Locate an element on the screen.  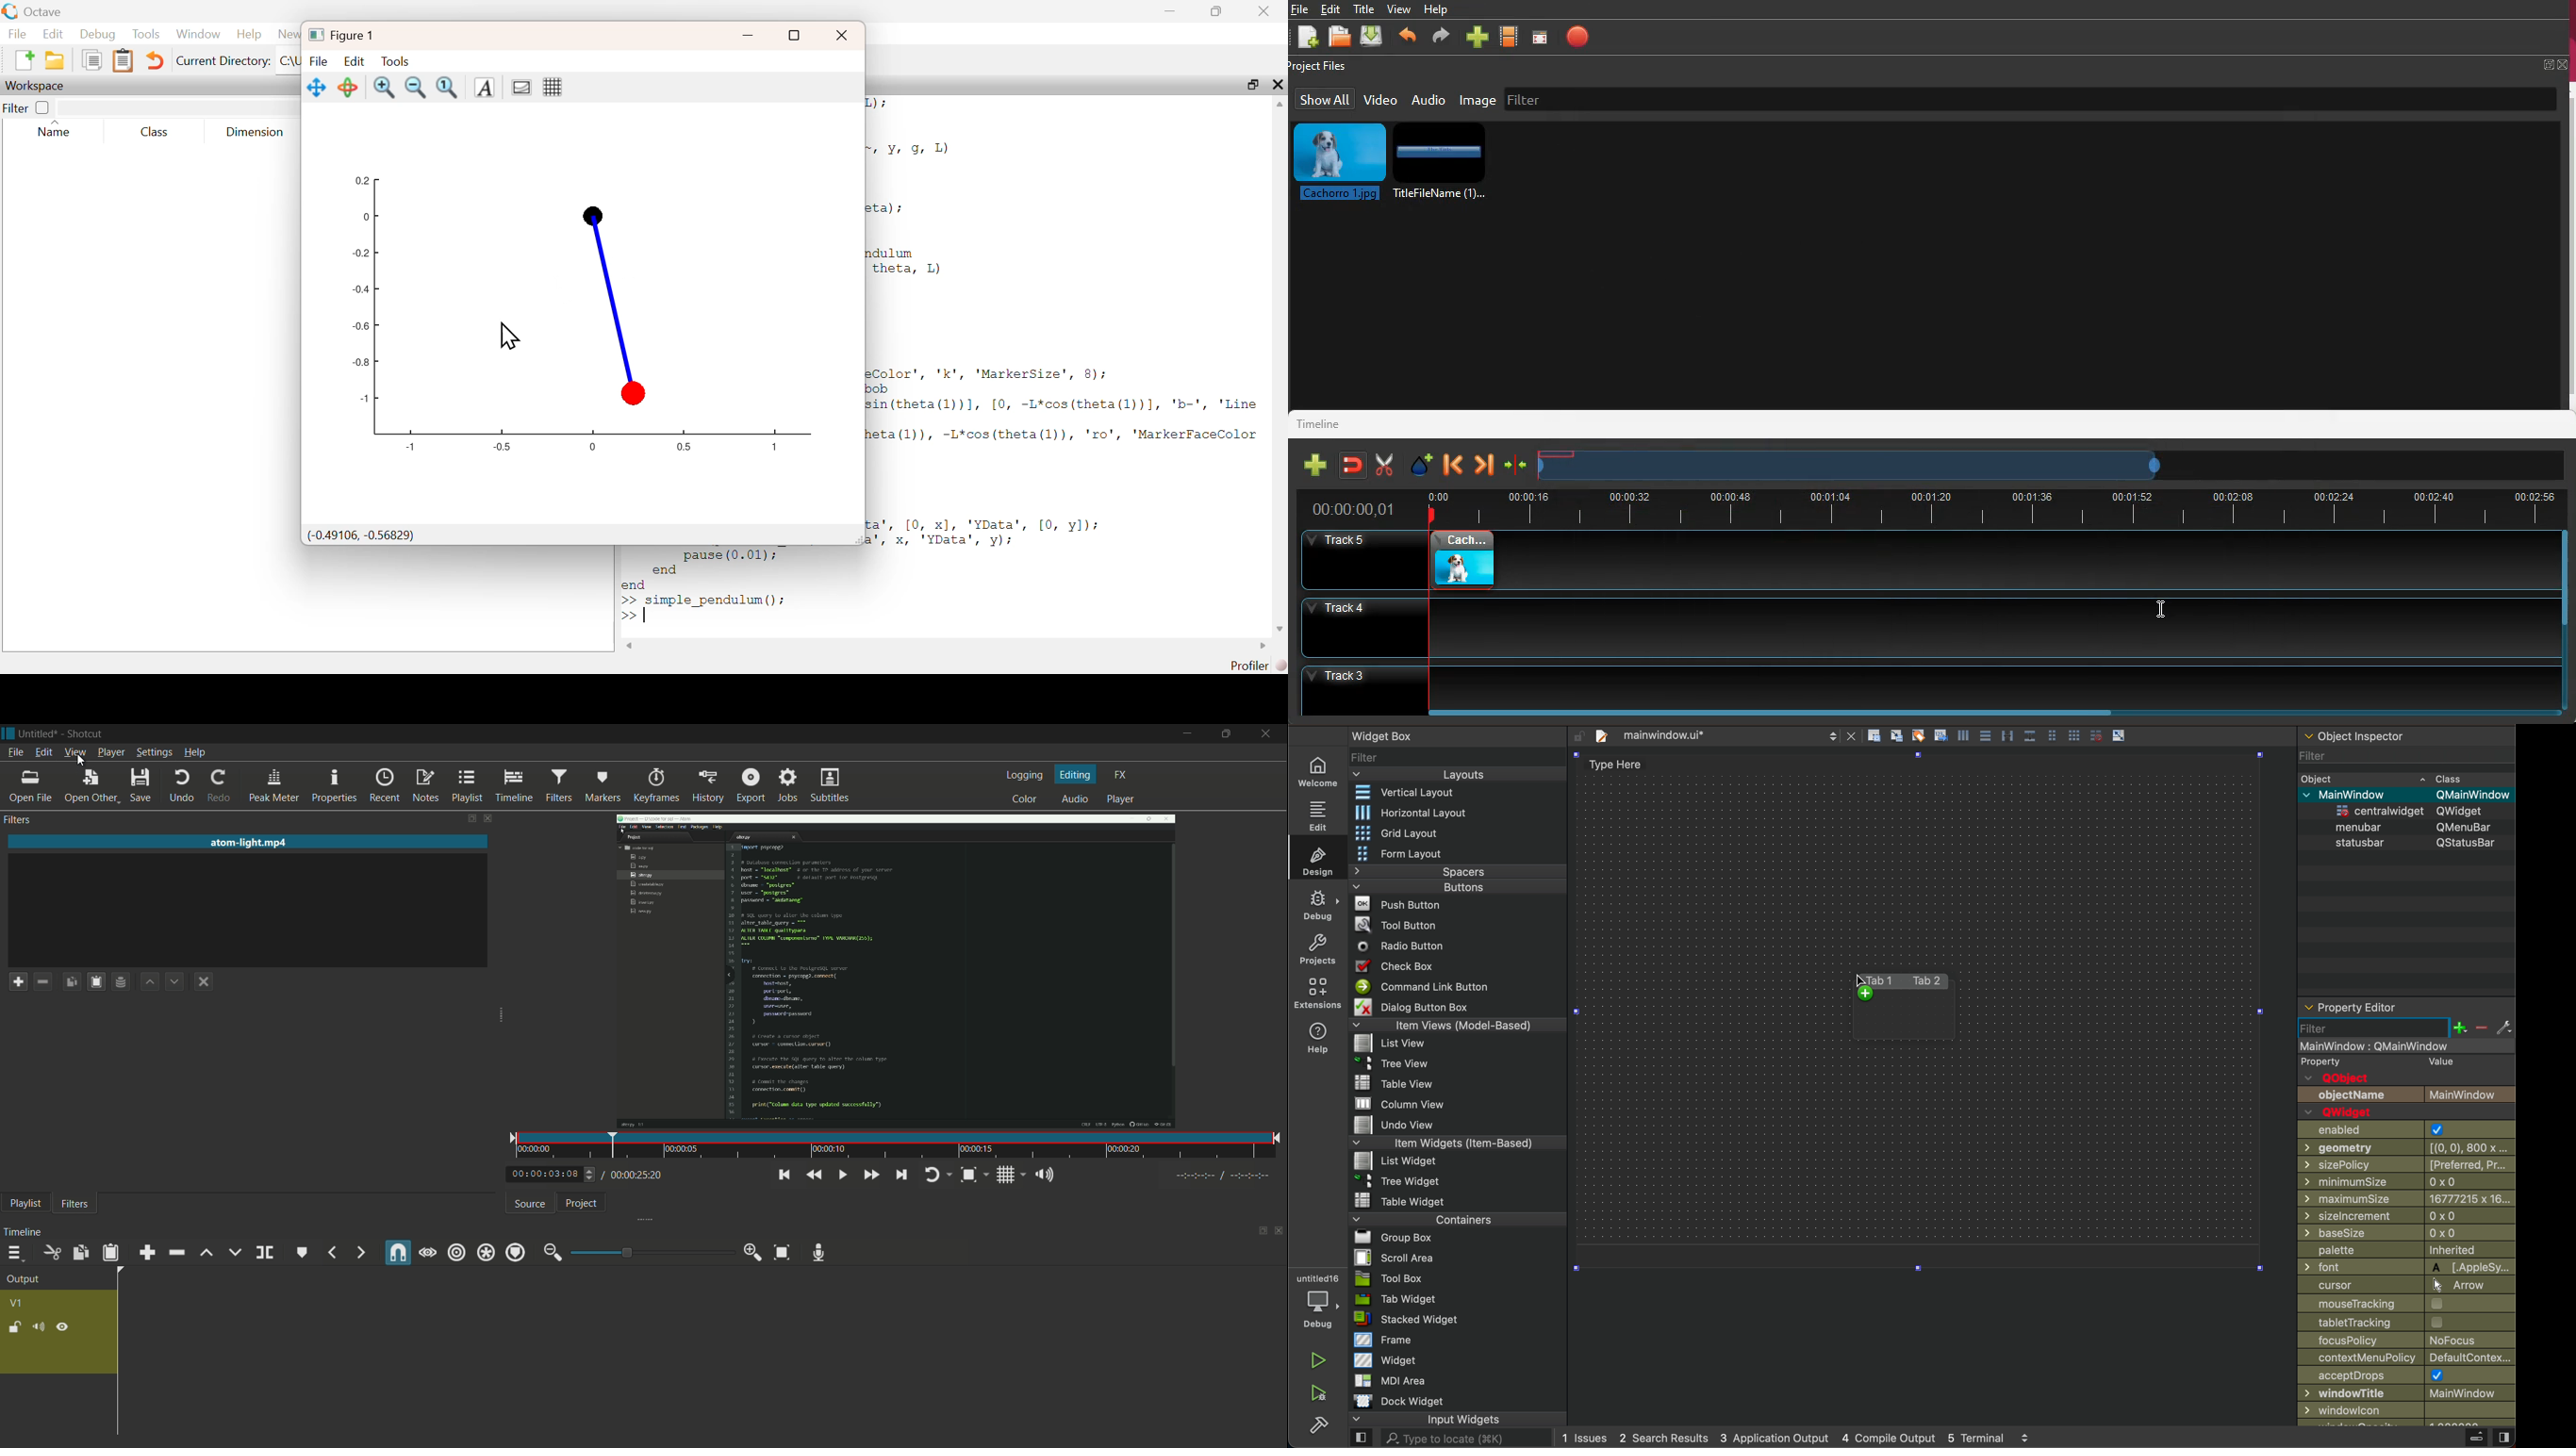
Tools is located at coordinates (147, 35).